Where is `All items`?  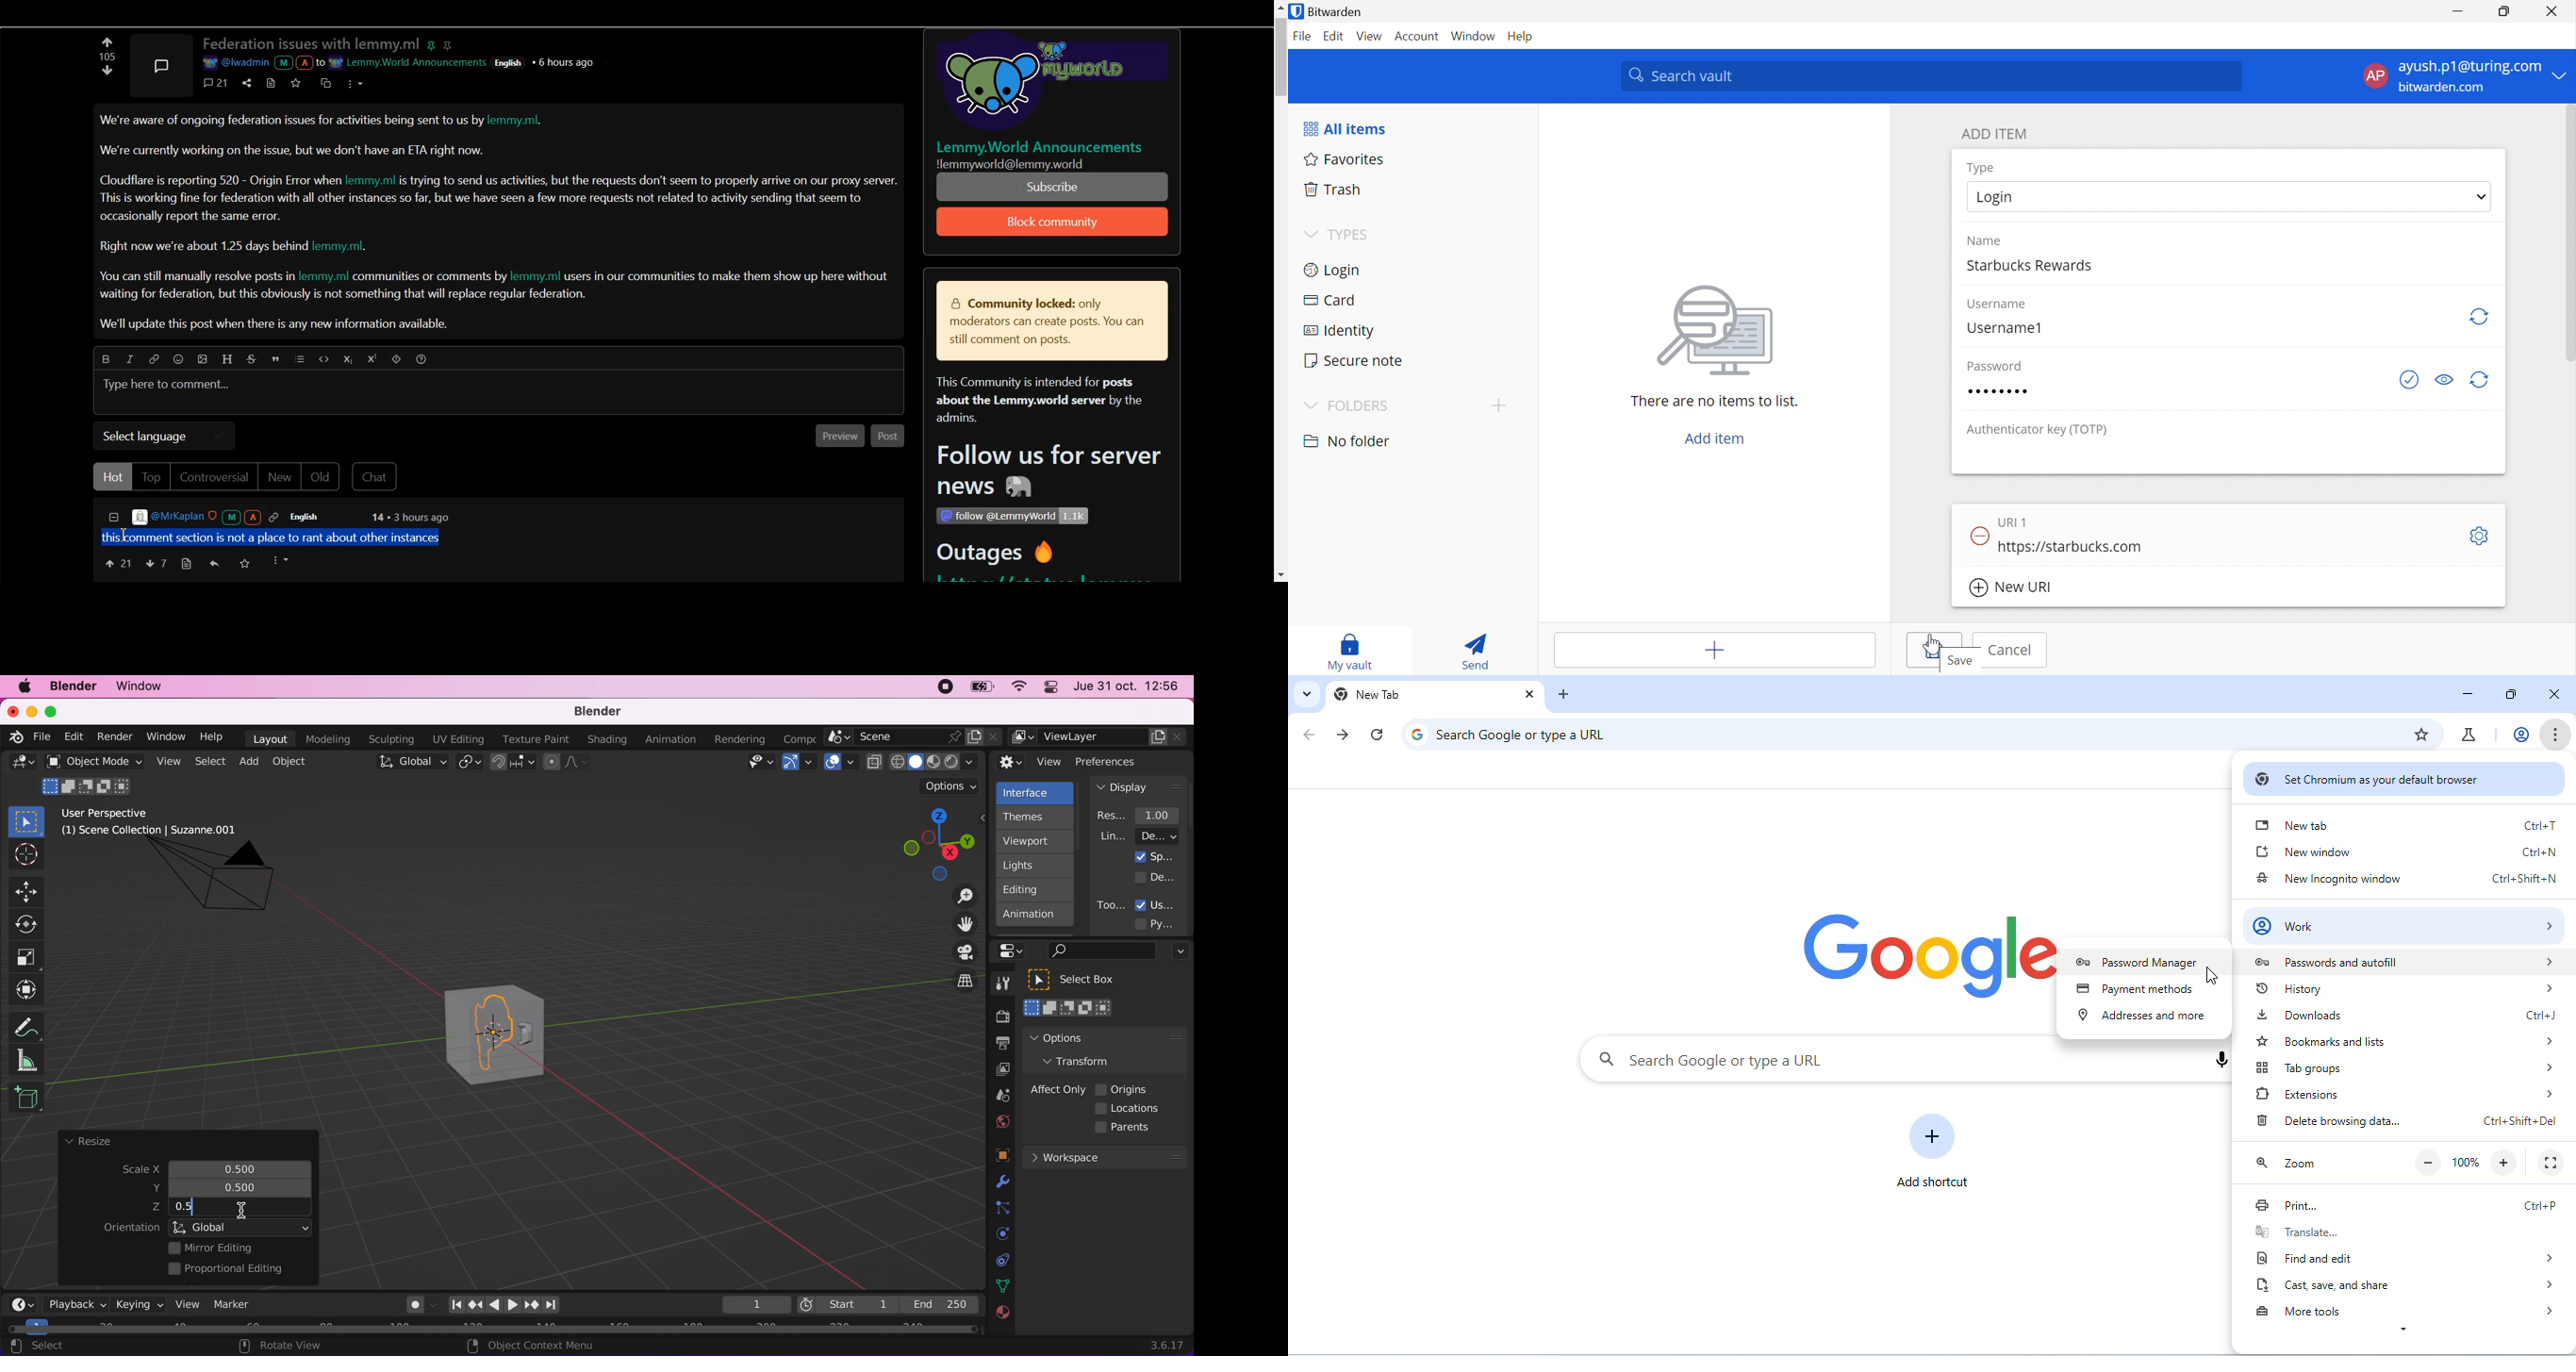
All items is located at coordinates (1343, 130).